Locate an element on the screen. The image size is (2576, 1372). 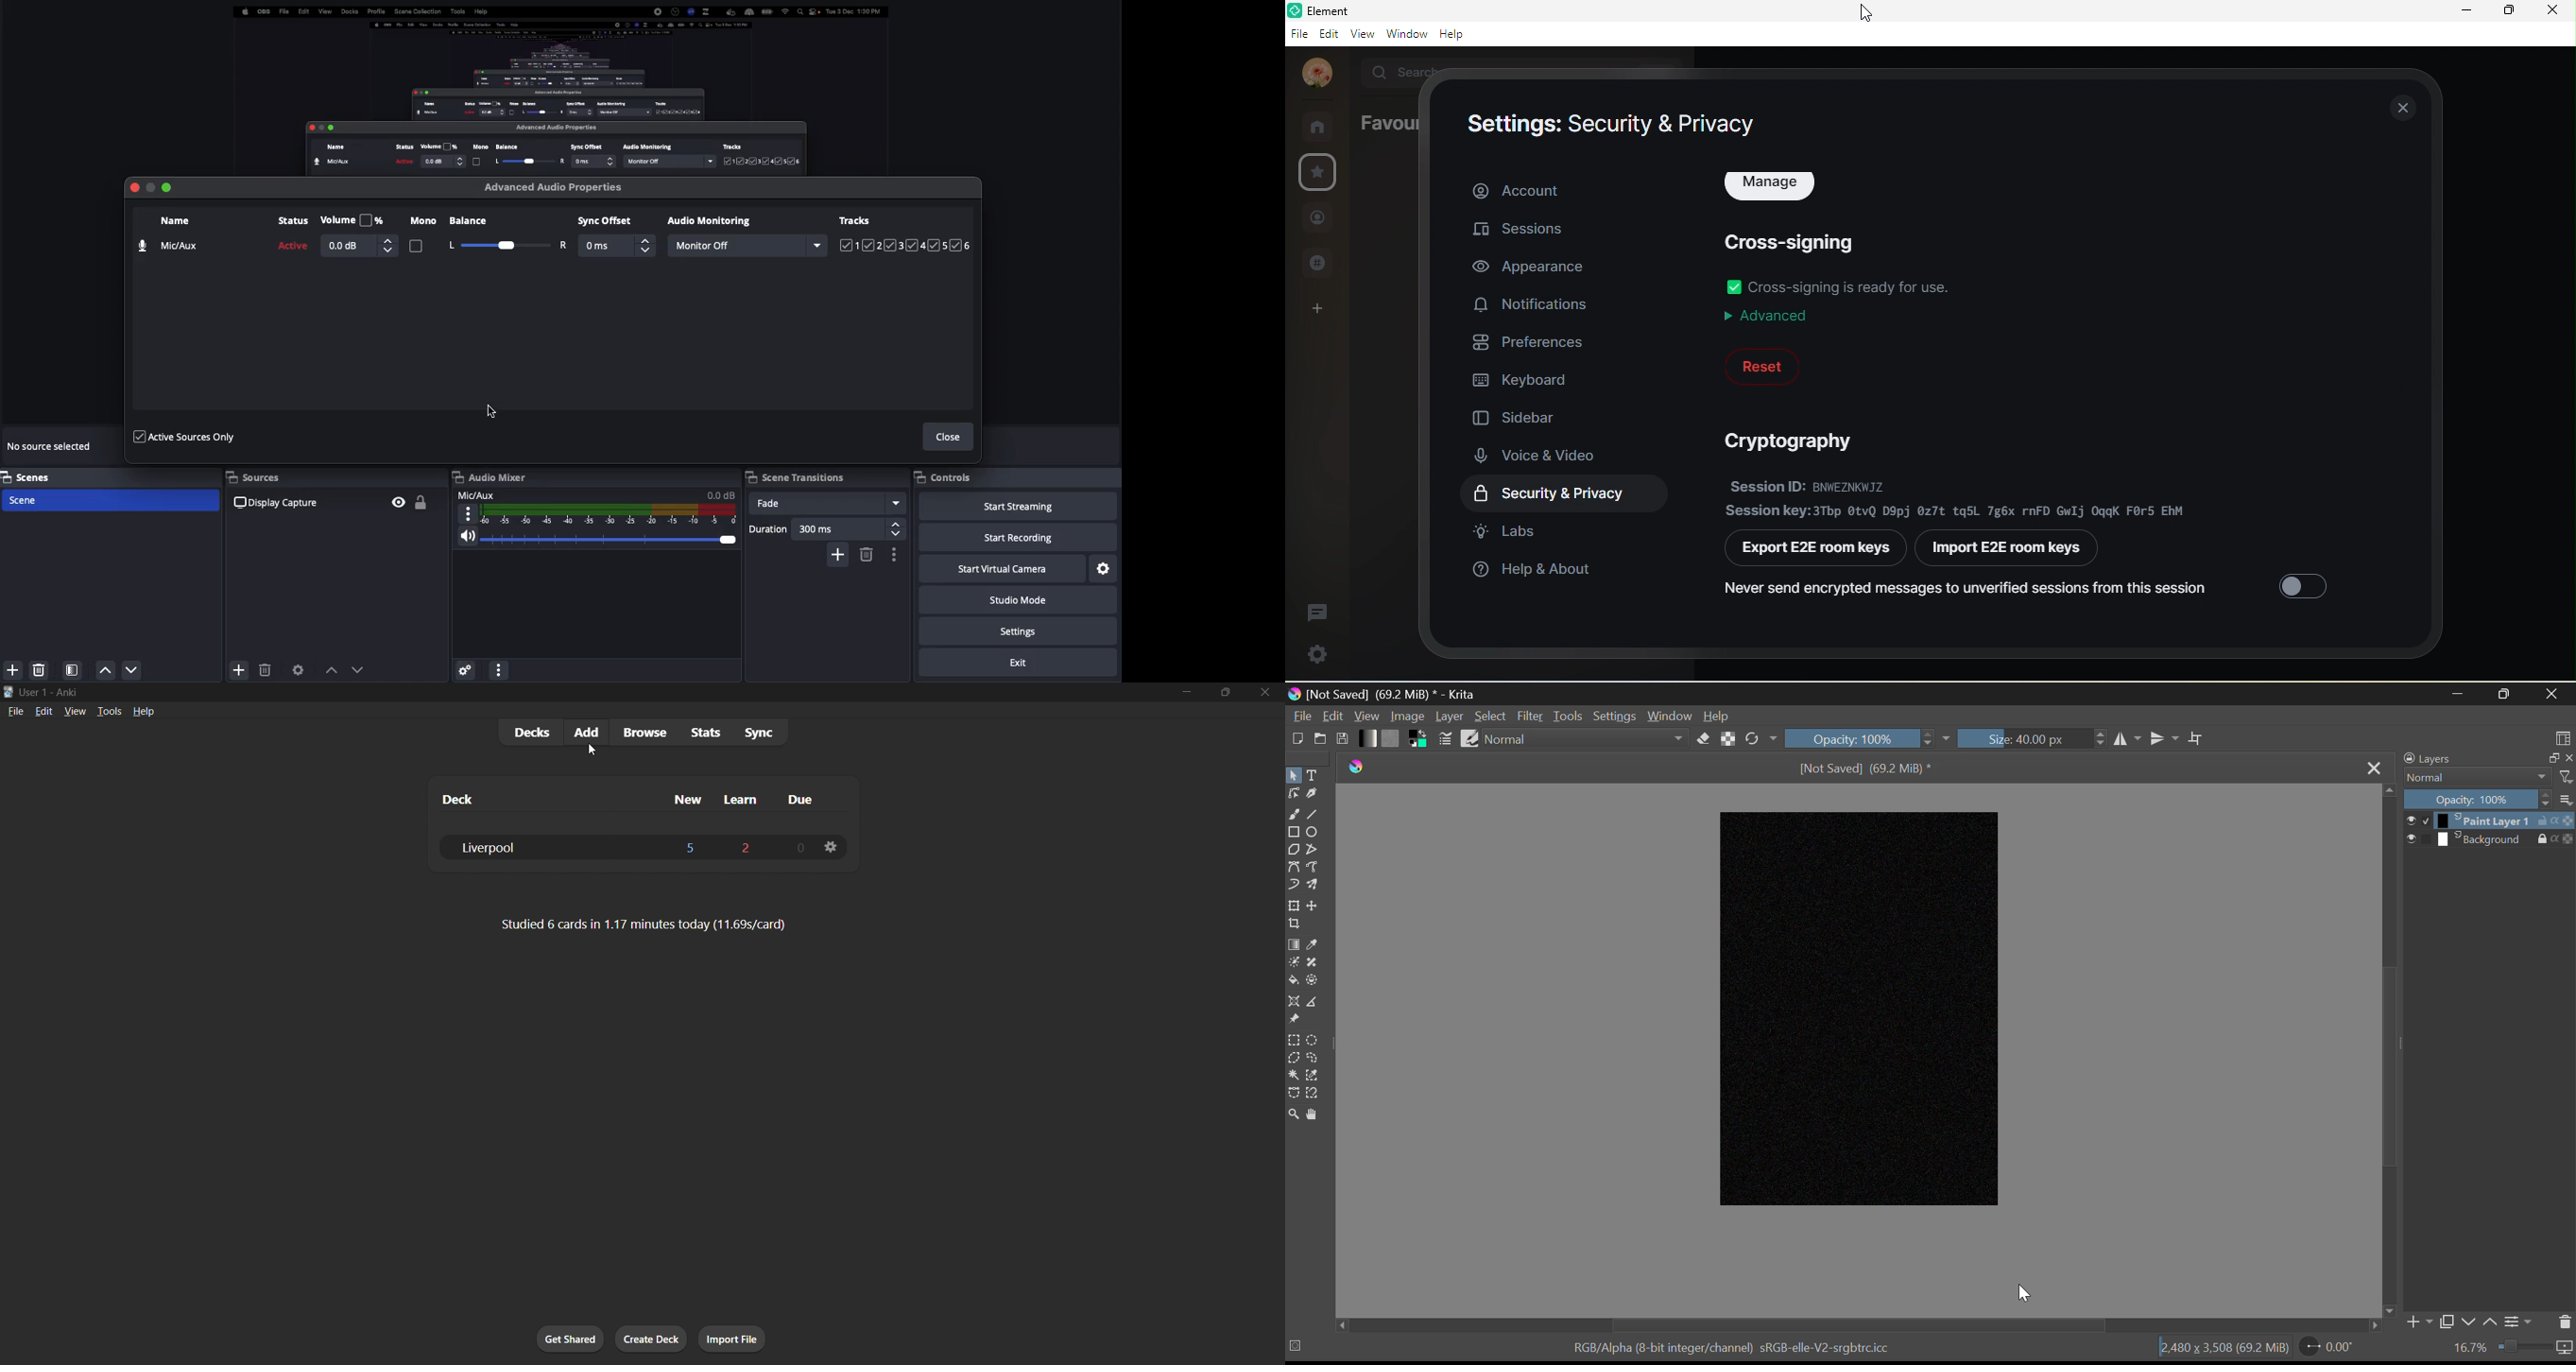
Delete Layer is located at coordinates (2565, 1324).